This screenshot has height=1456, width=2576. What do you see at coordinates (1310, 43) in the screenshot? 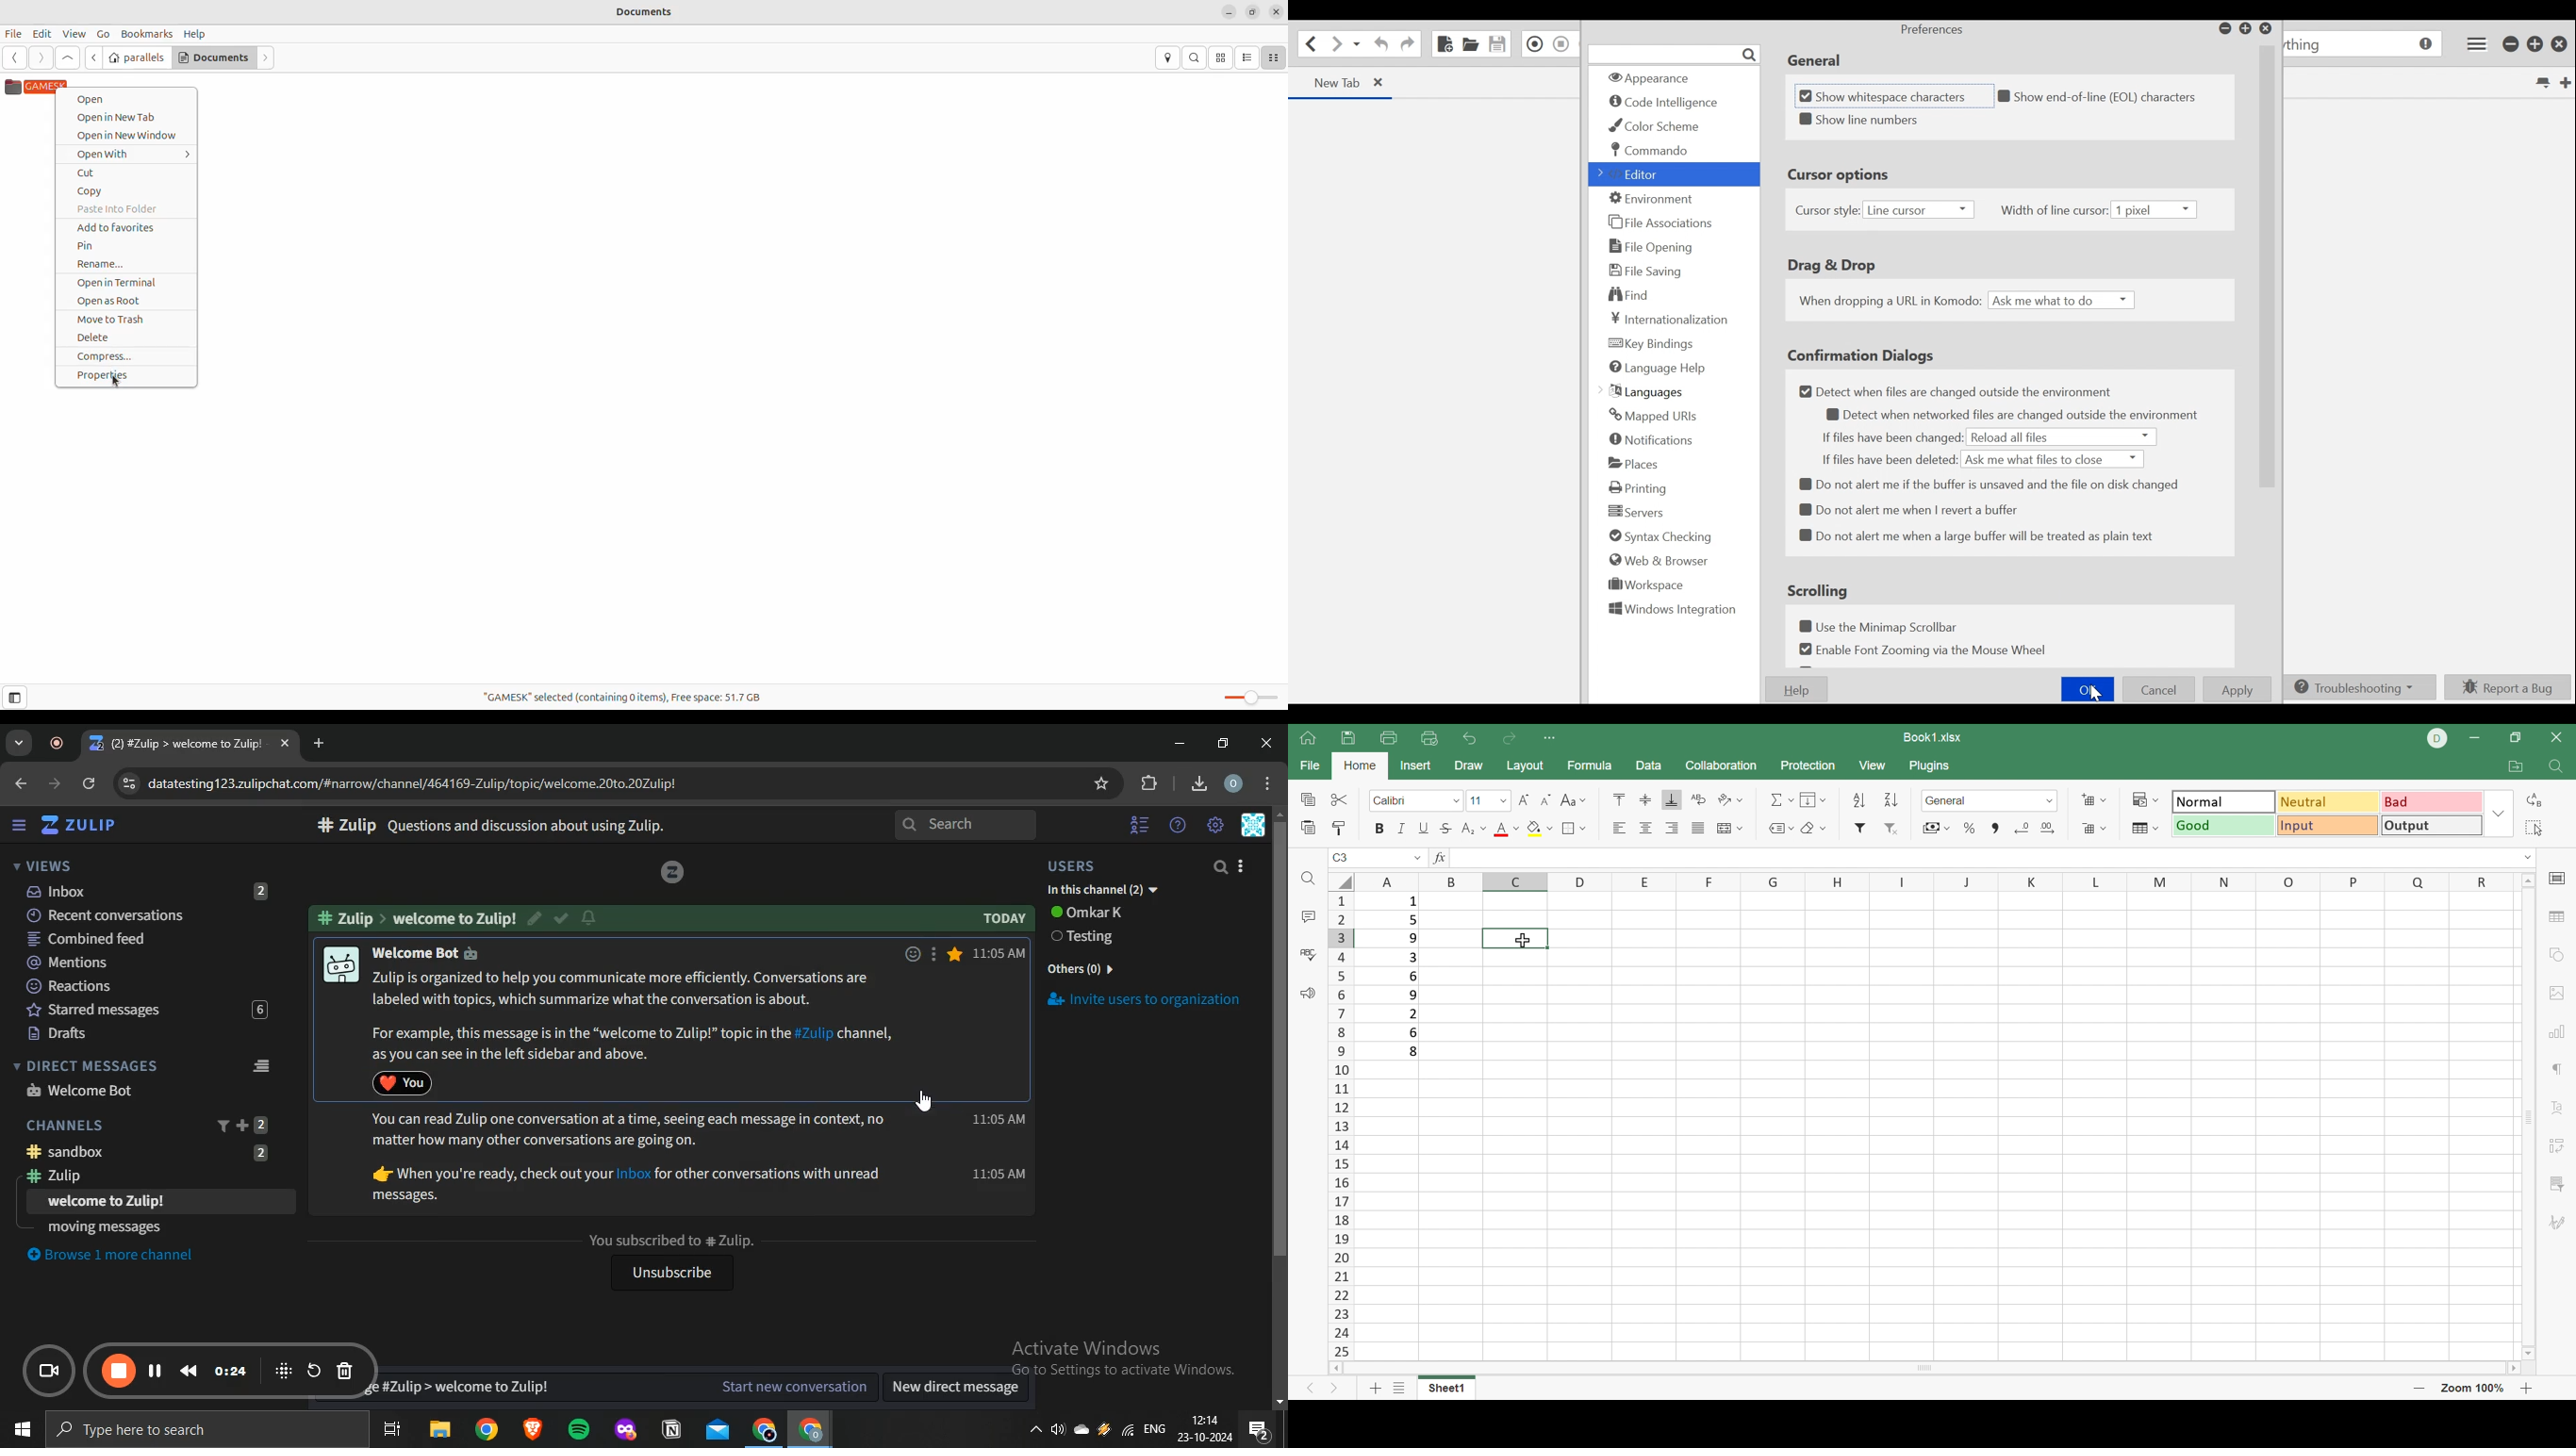
I see `Go back one location` at bounding box center [1310, 43].